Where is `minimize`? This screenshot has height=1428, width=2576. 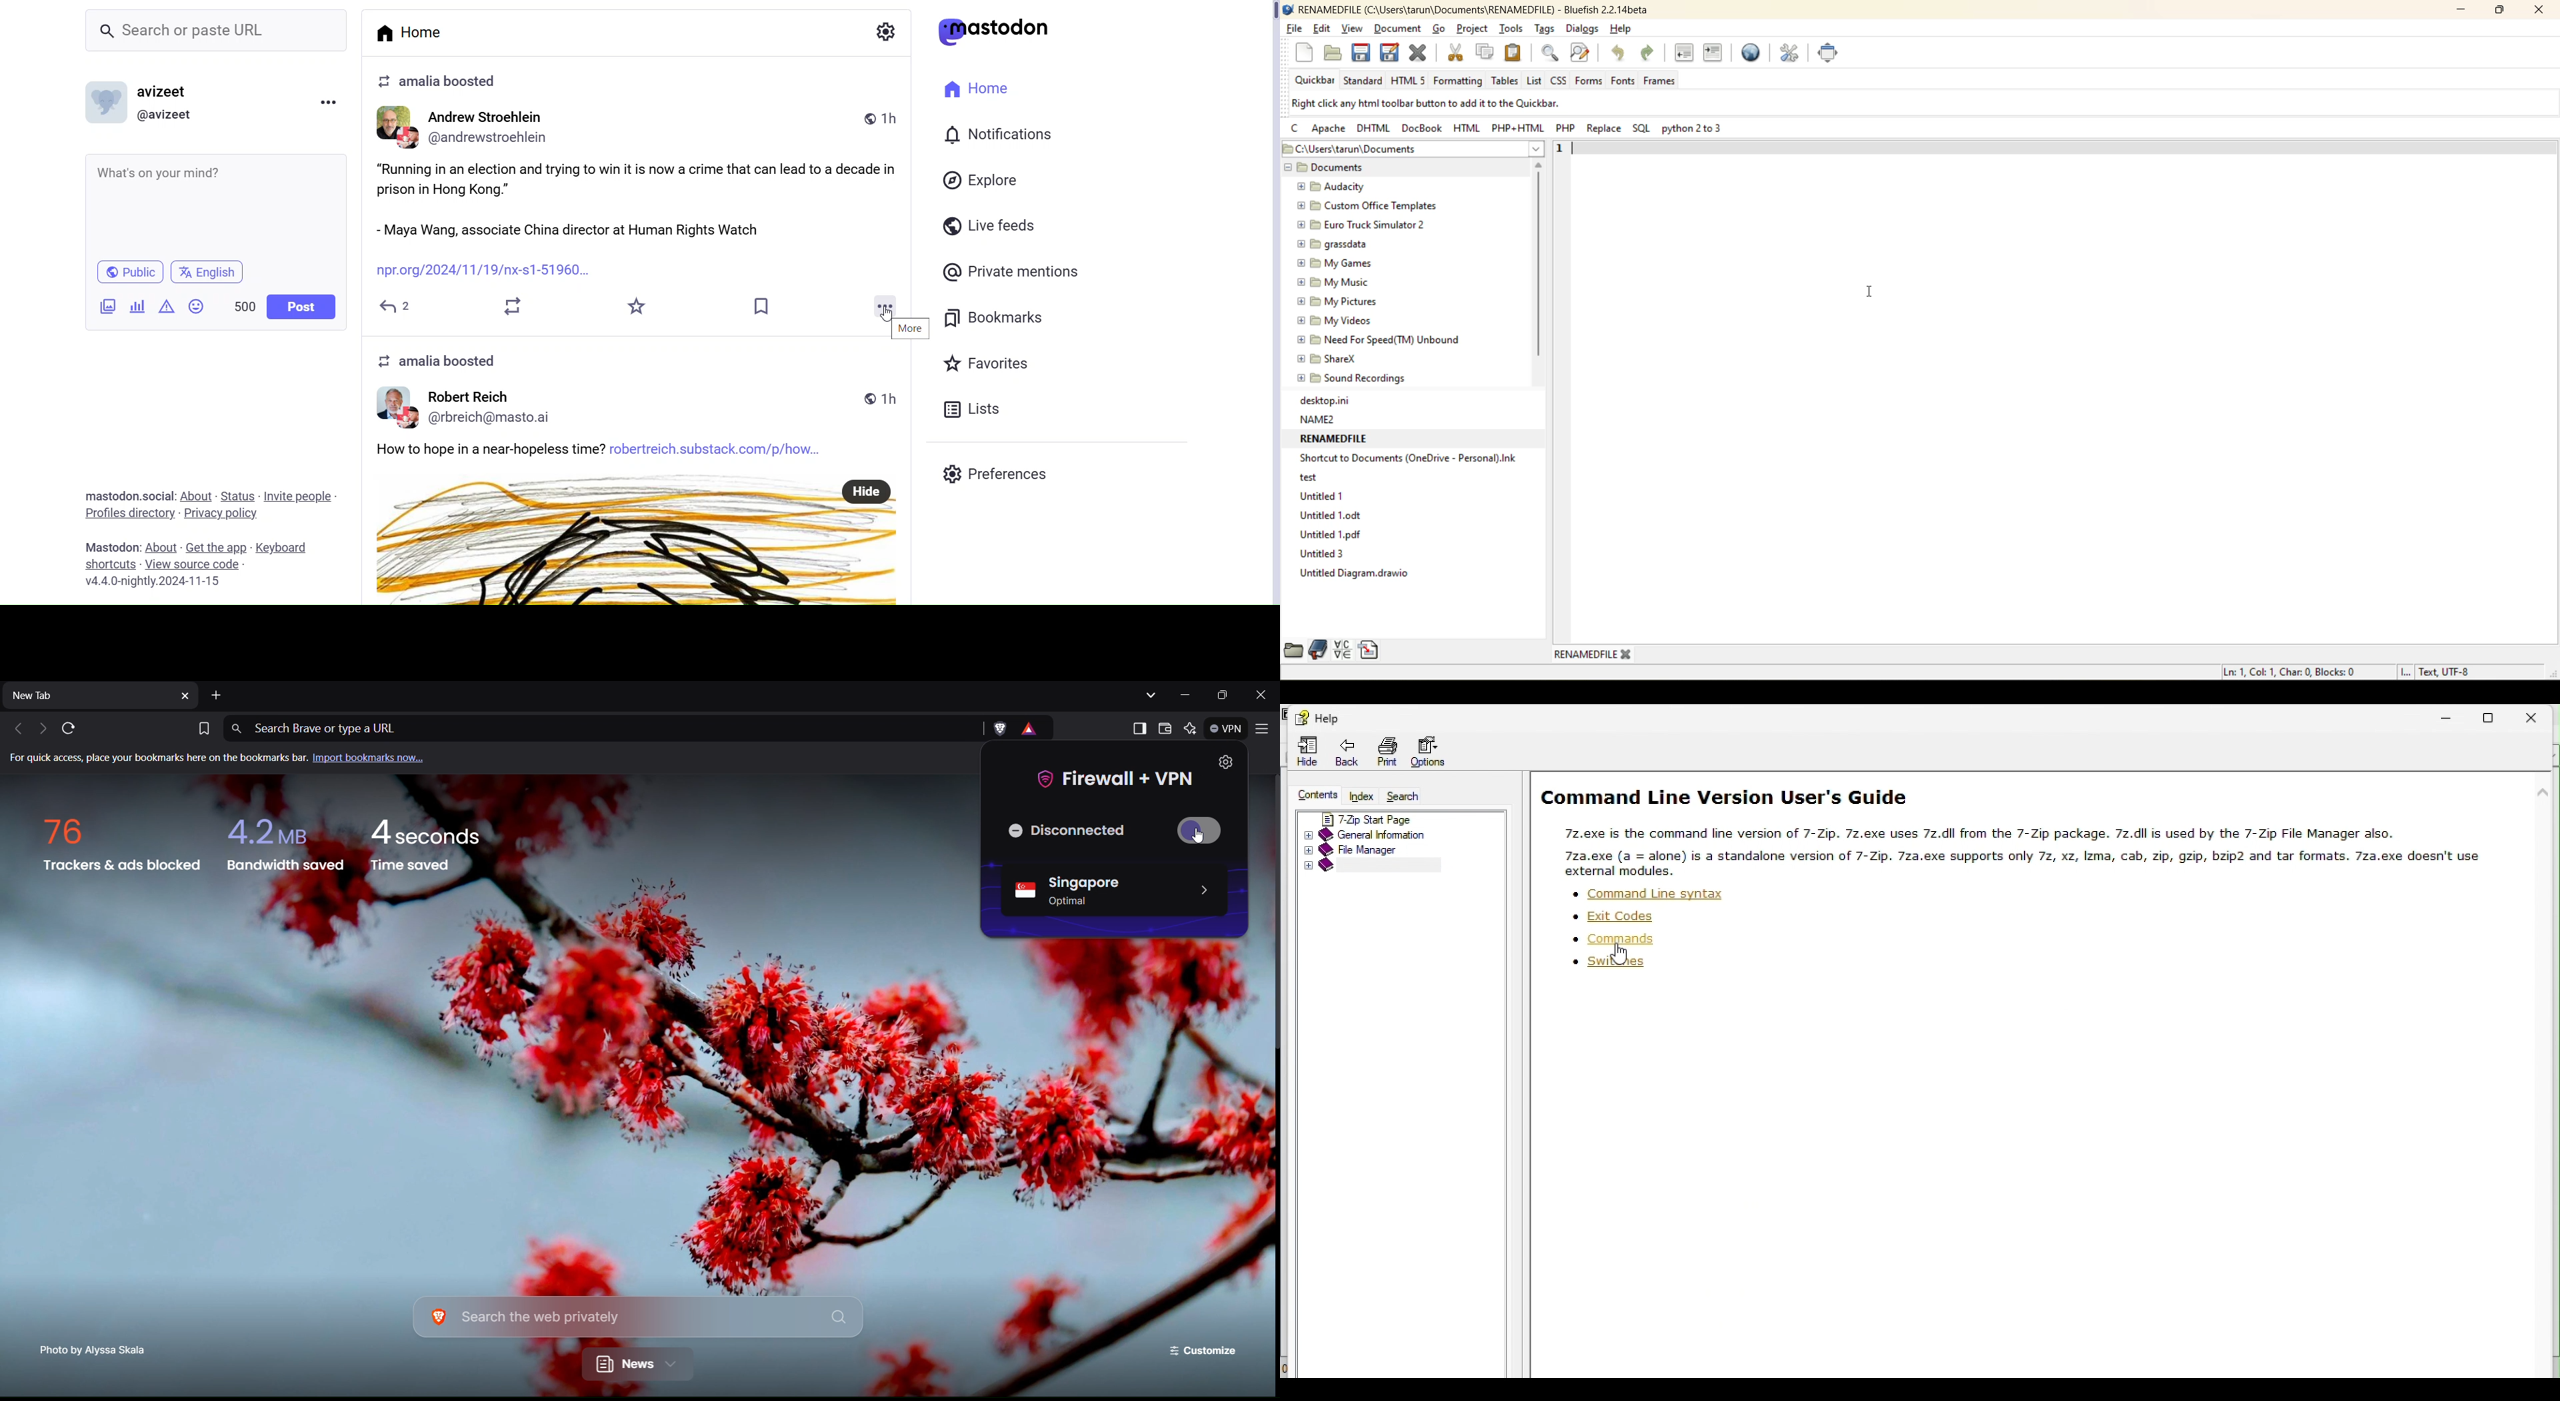
minimize is located at coordinates (2465, 8).